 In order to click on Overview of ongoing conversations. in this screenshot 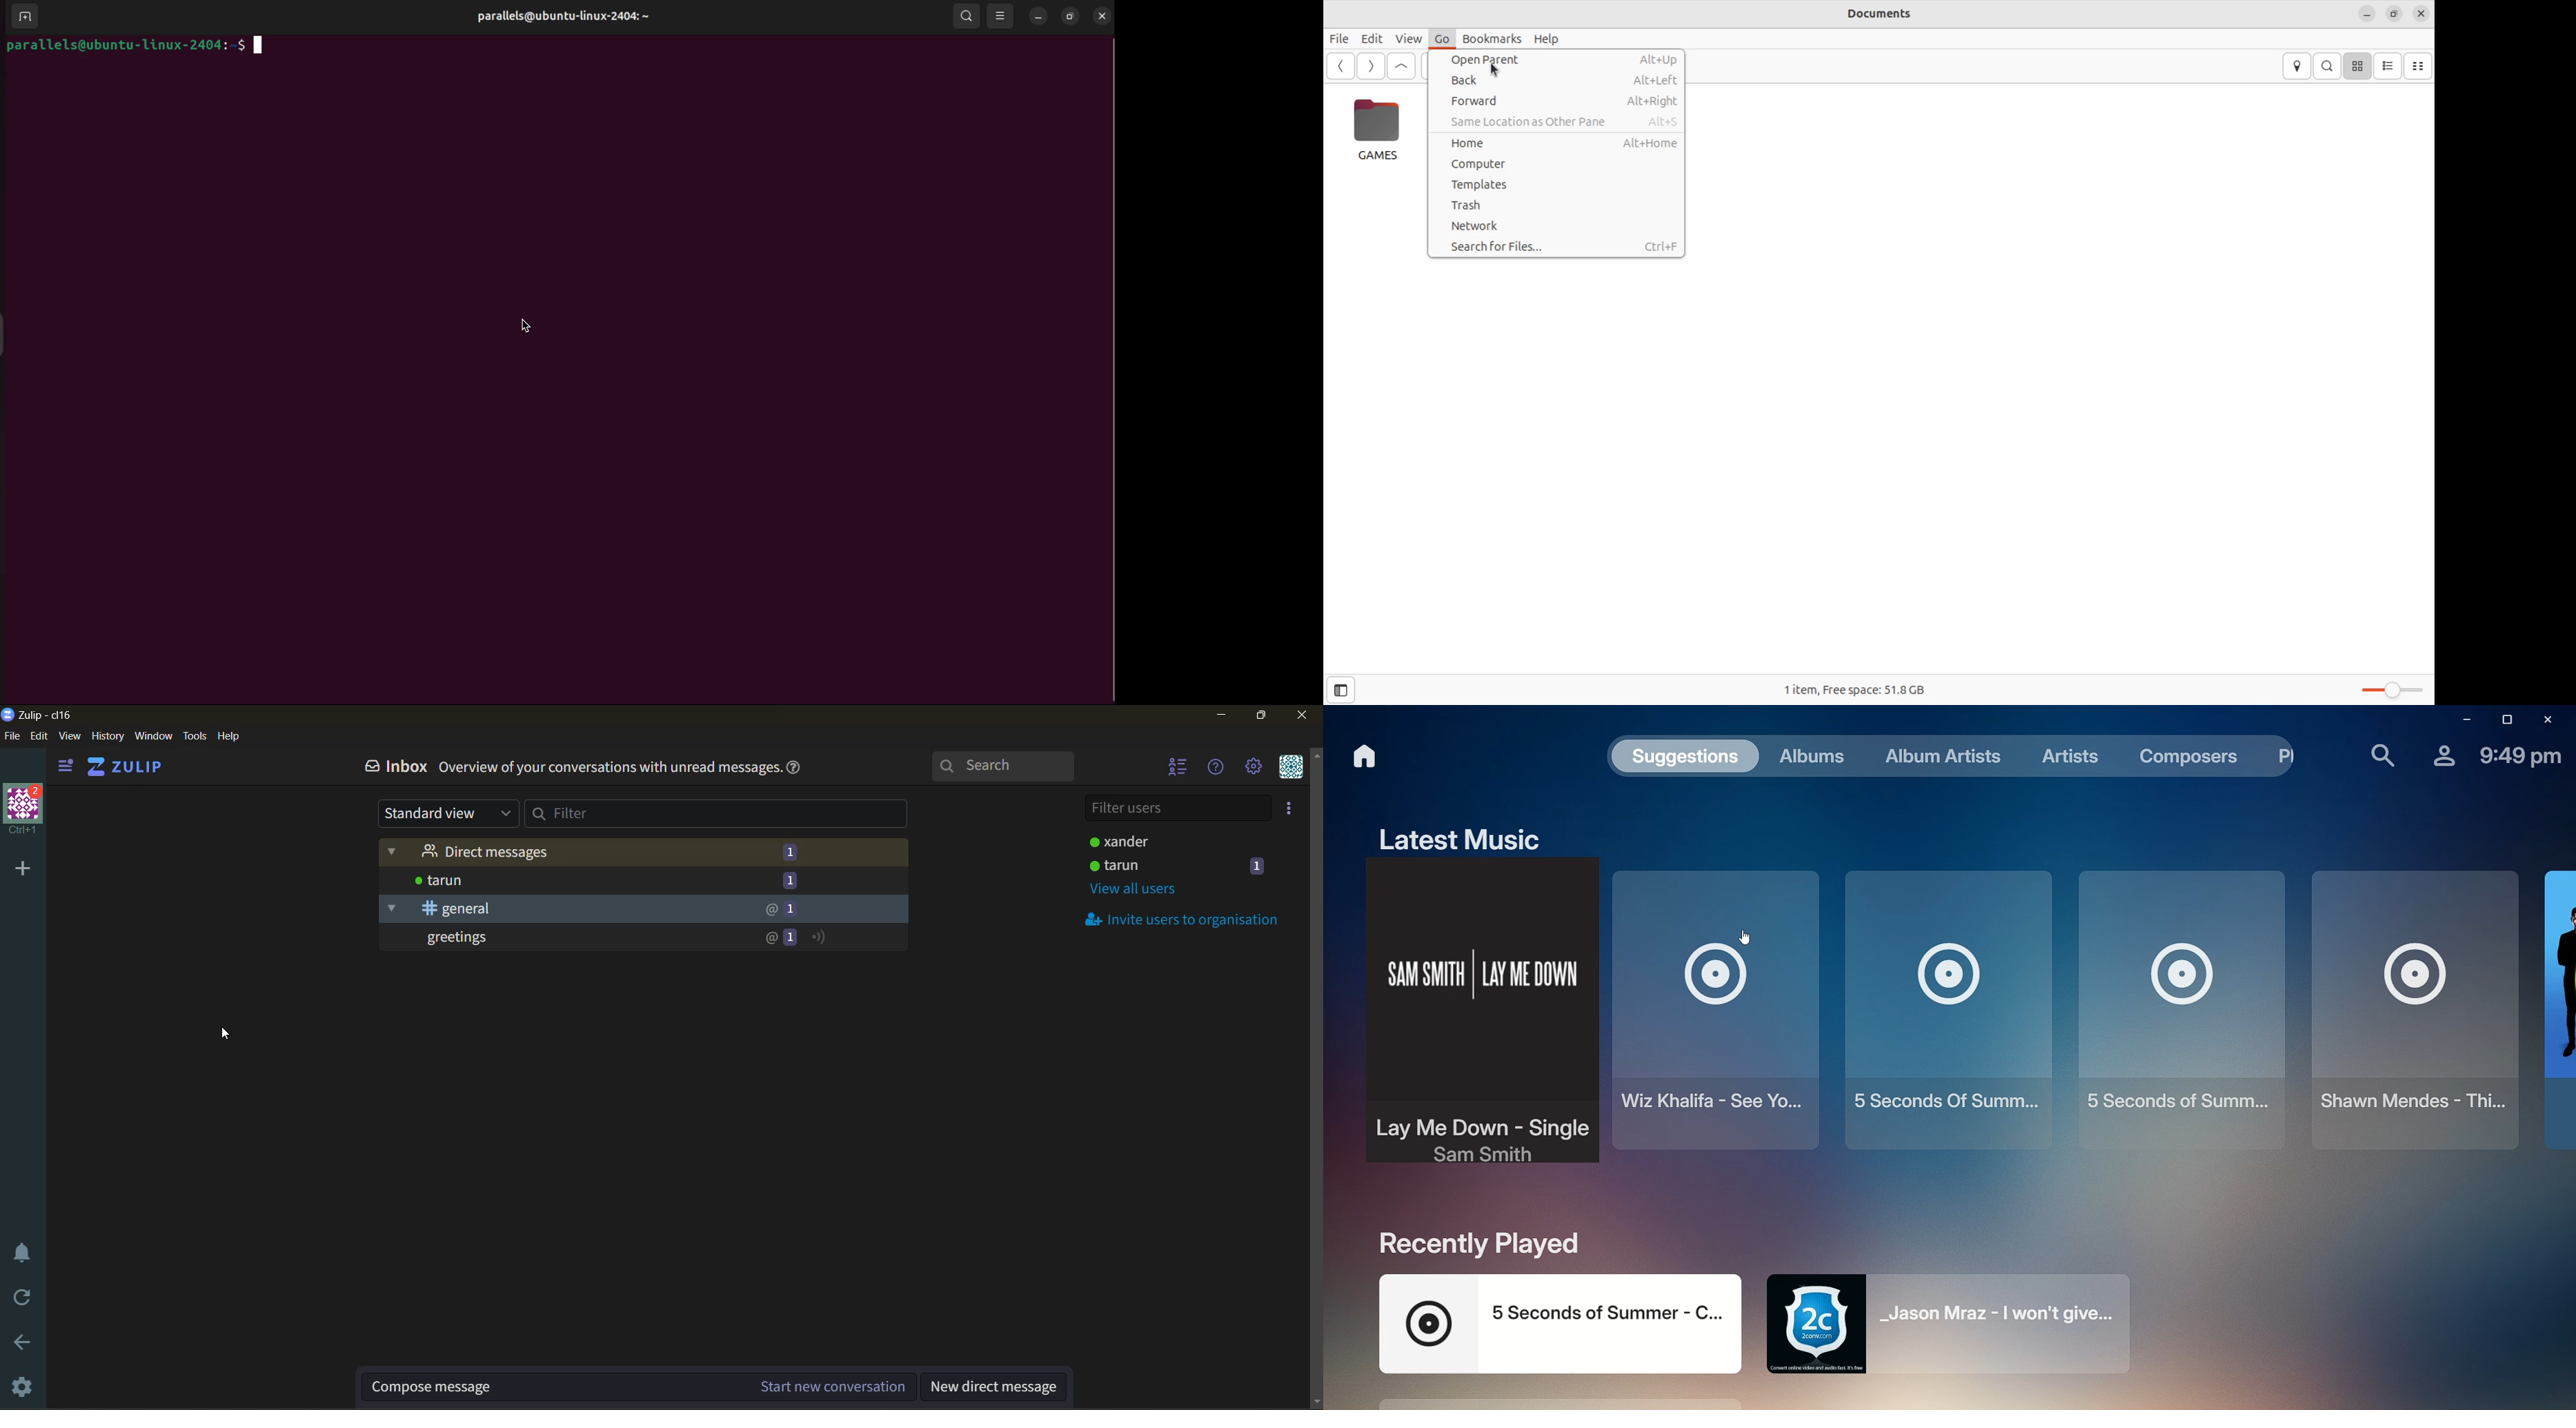, I will do `click(611, 770)`.